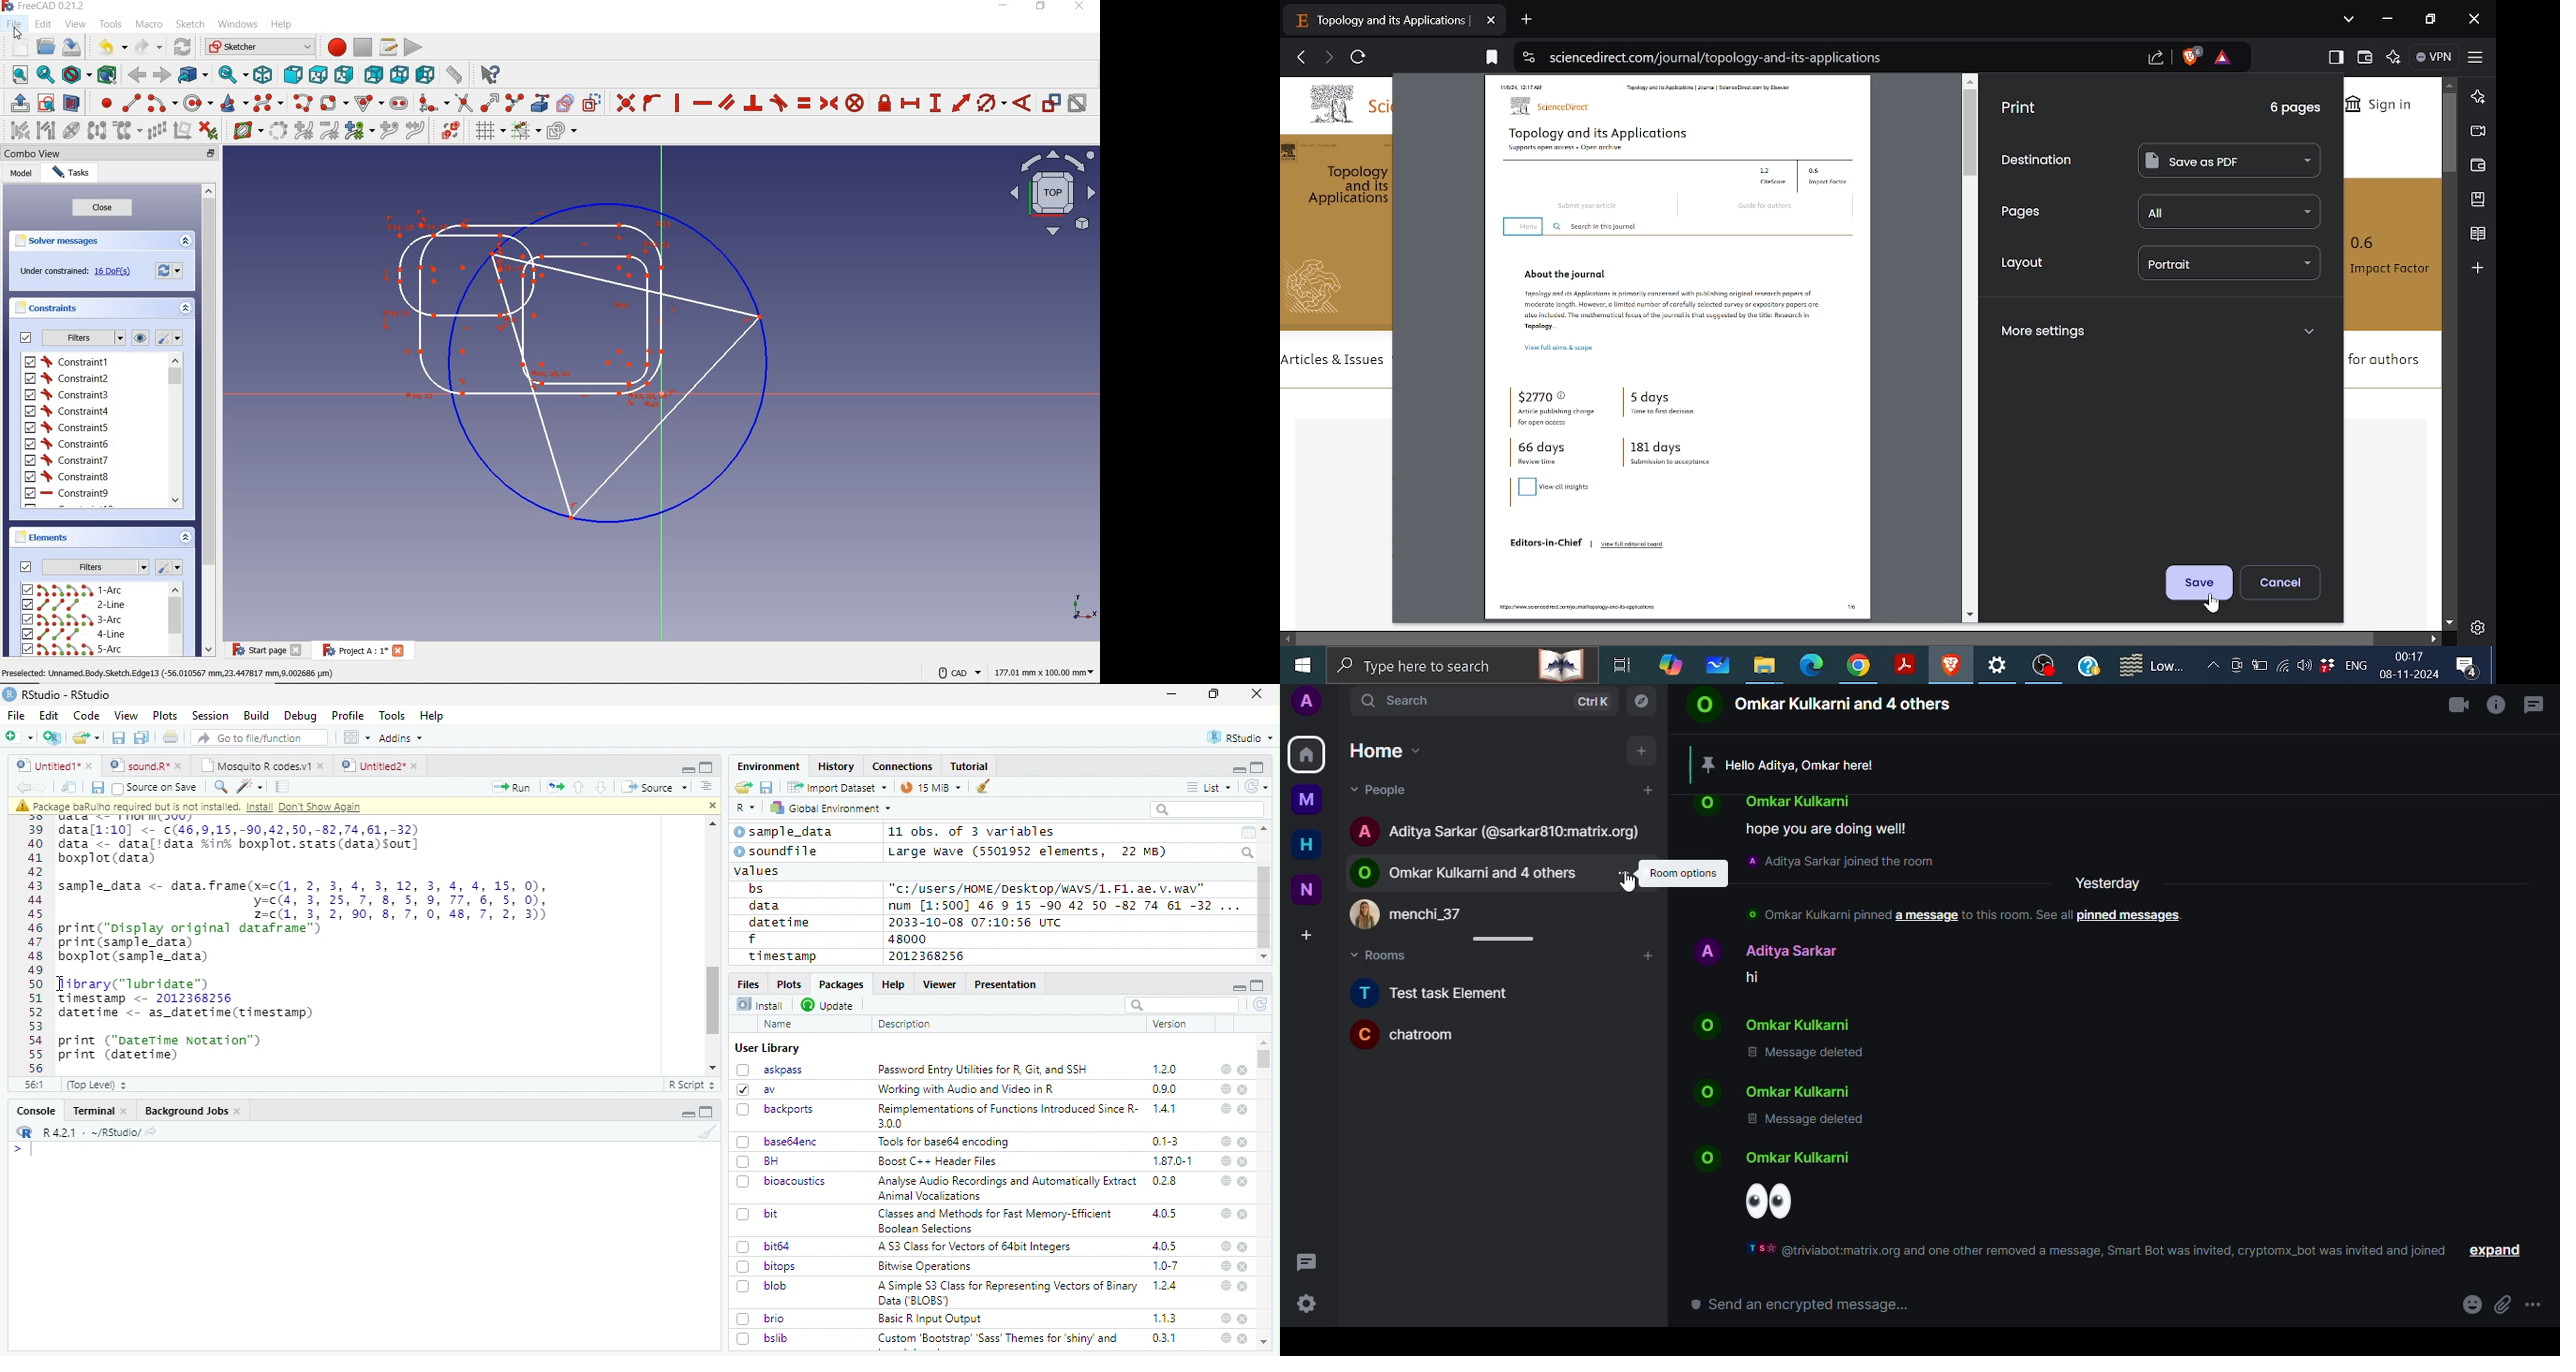  I want to click on 0.1-3, so click(1168, 1141).